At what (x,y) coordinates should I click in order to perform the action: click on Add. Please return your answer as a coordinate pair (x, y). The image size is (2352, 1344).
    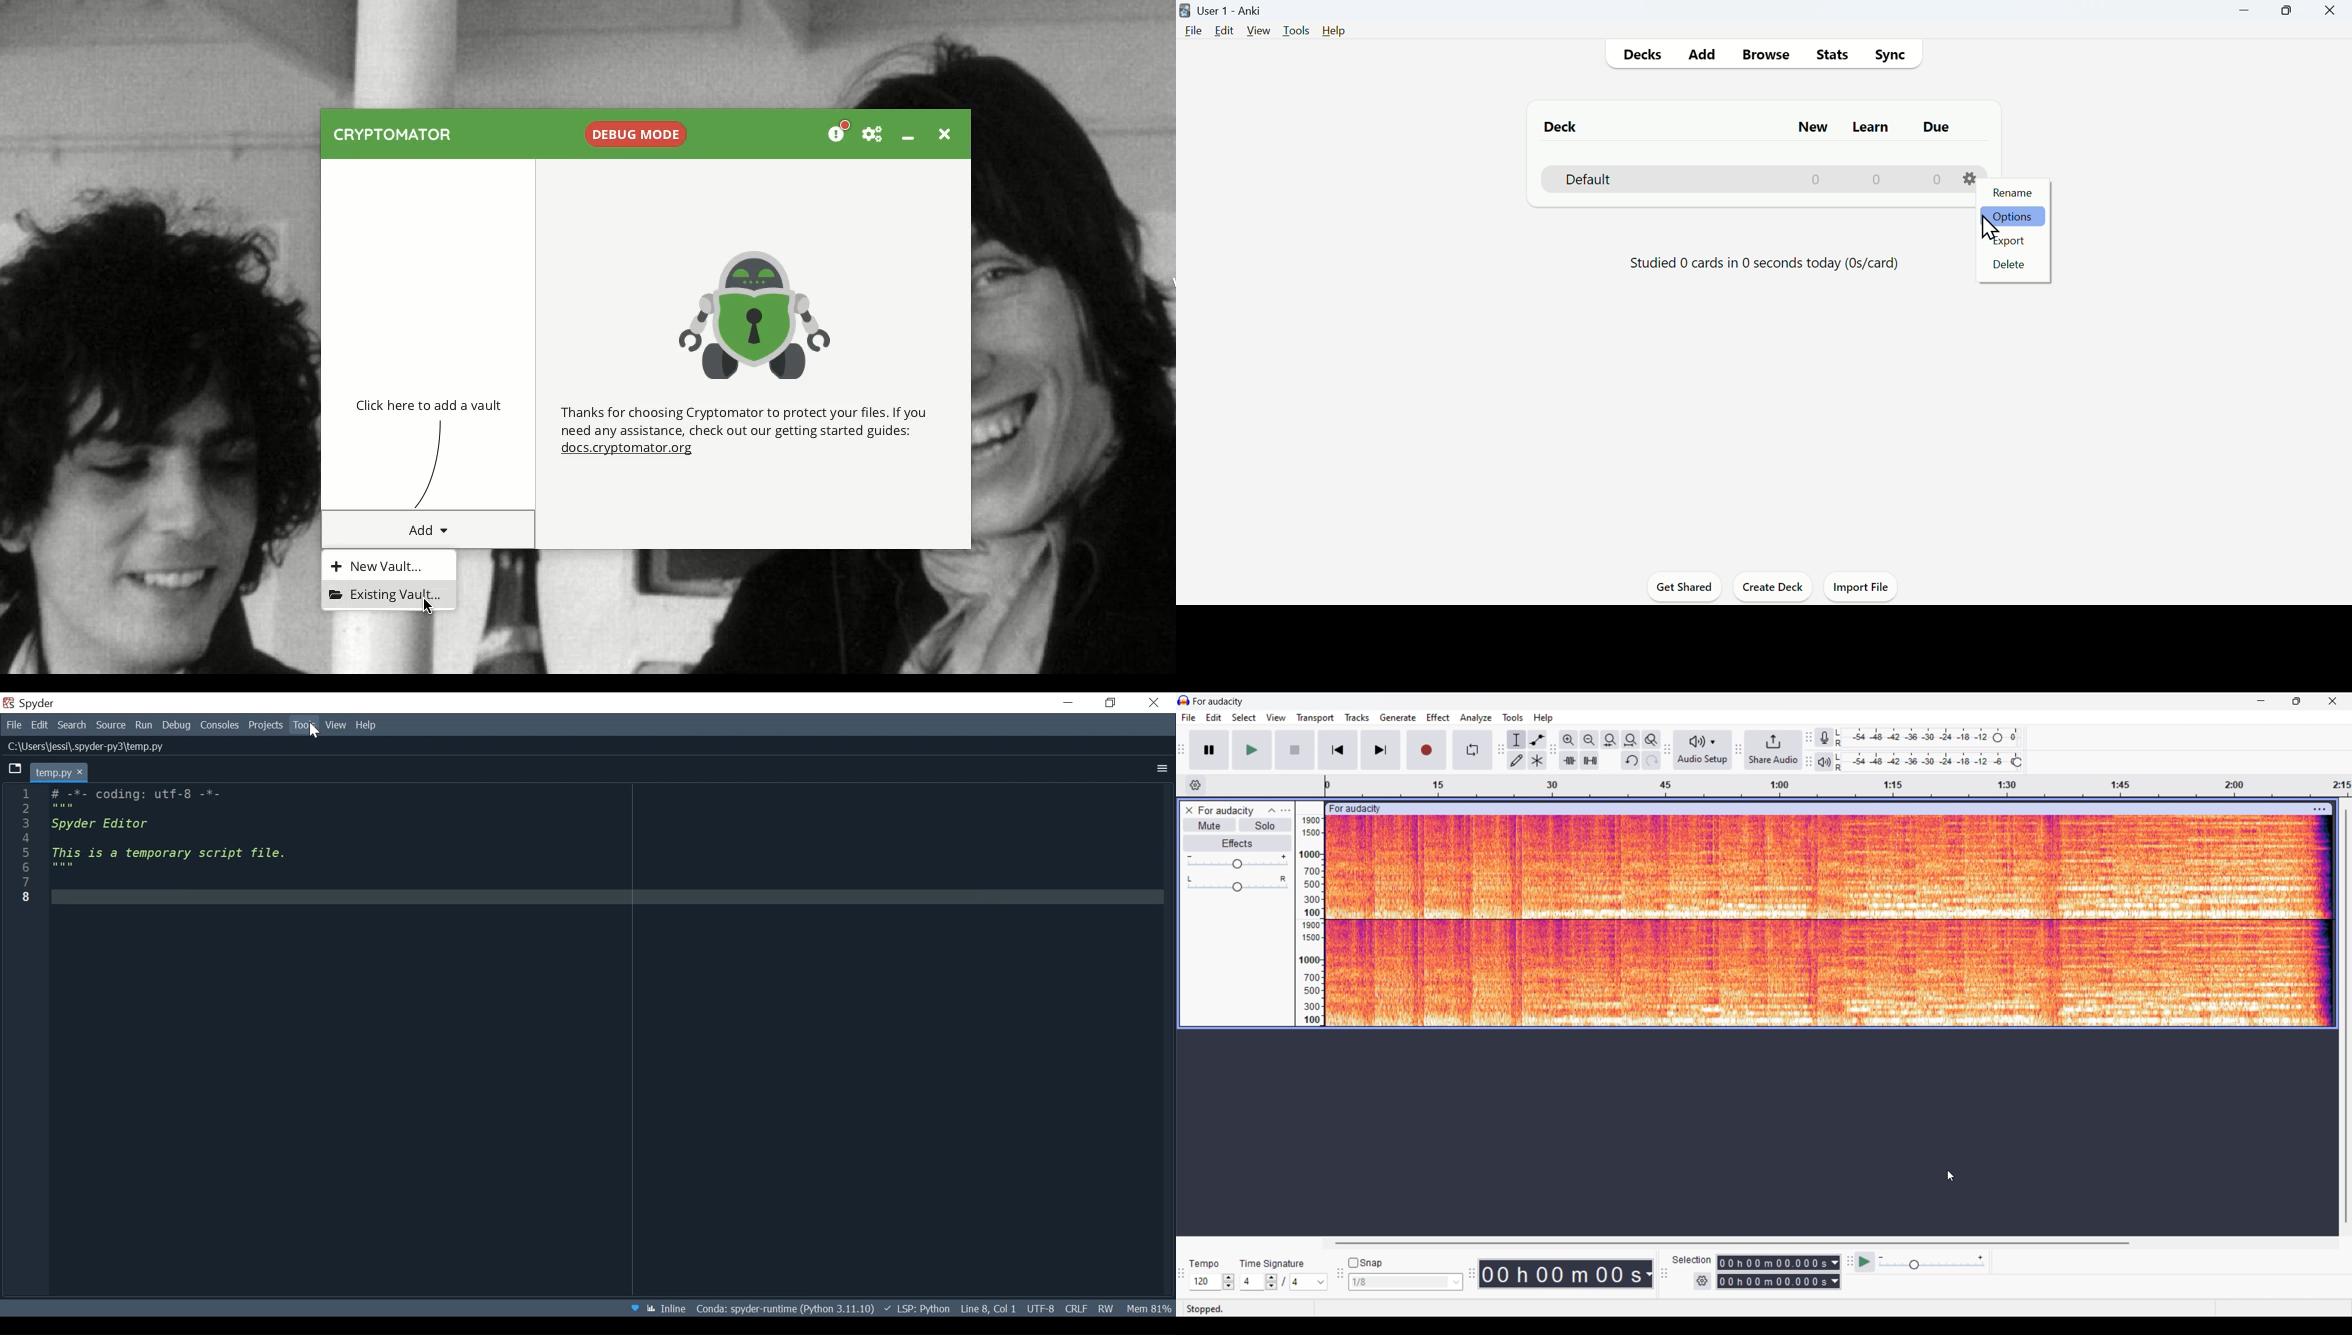
    Looking at the image, I should click on (1698, 55).